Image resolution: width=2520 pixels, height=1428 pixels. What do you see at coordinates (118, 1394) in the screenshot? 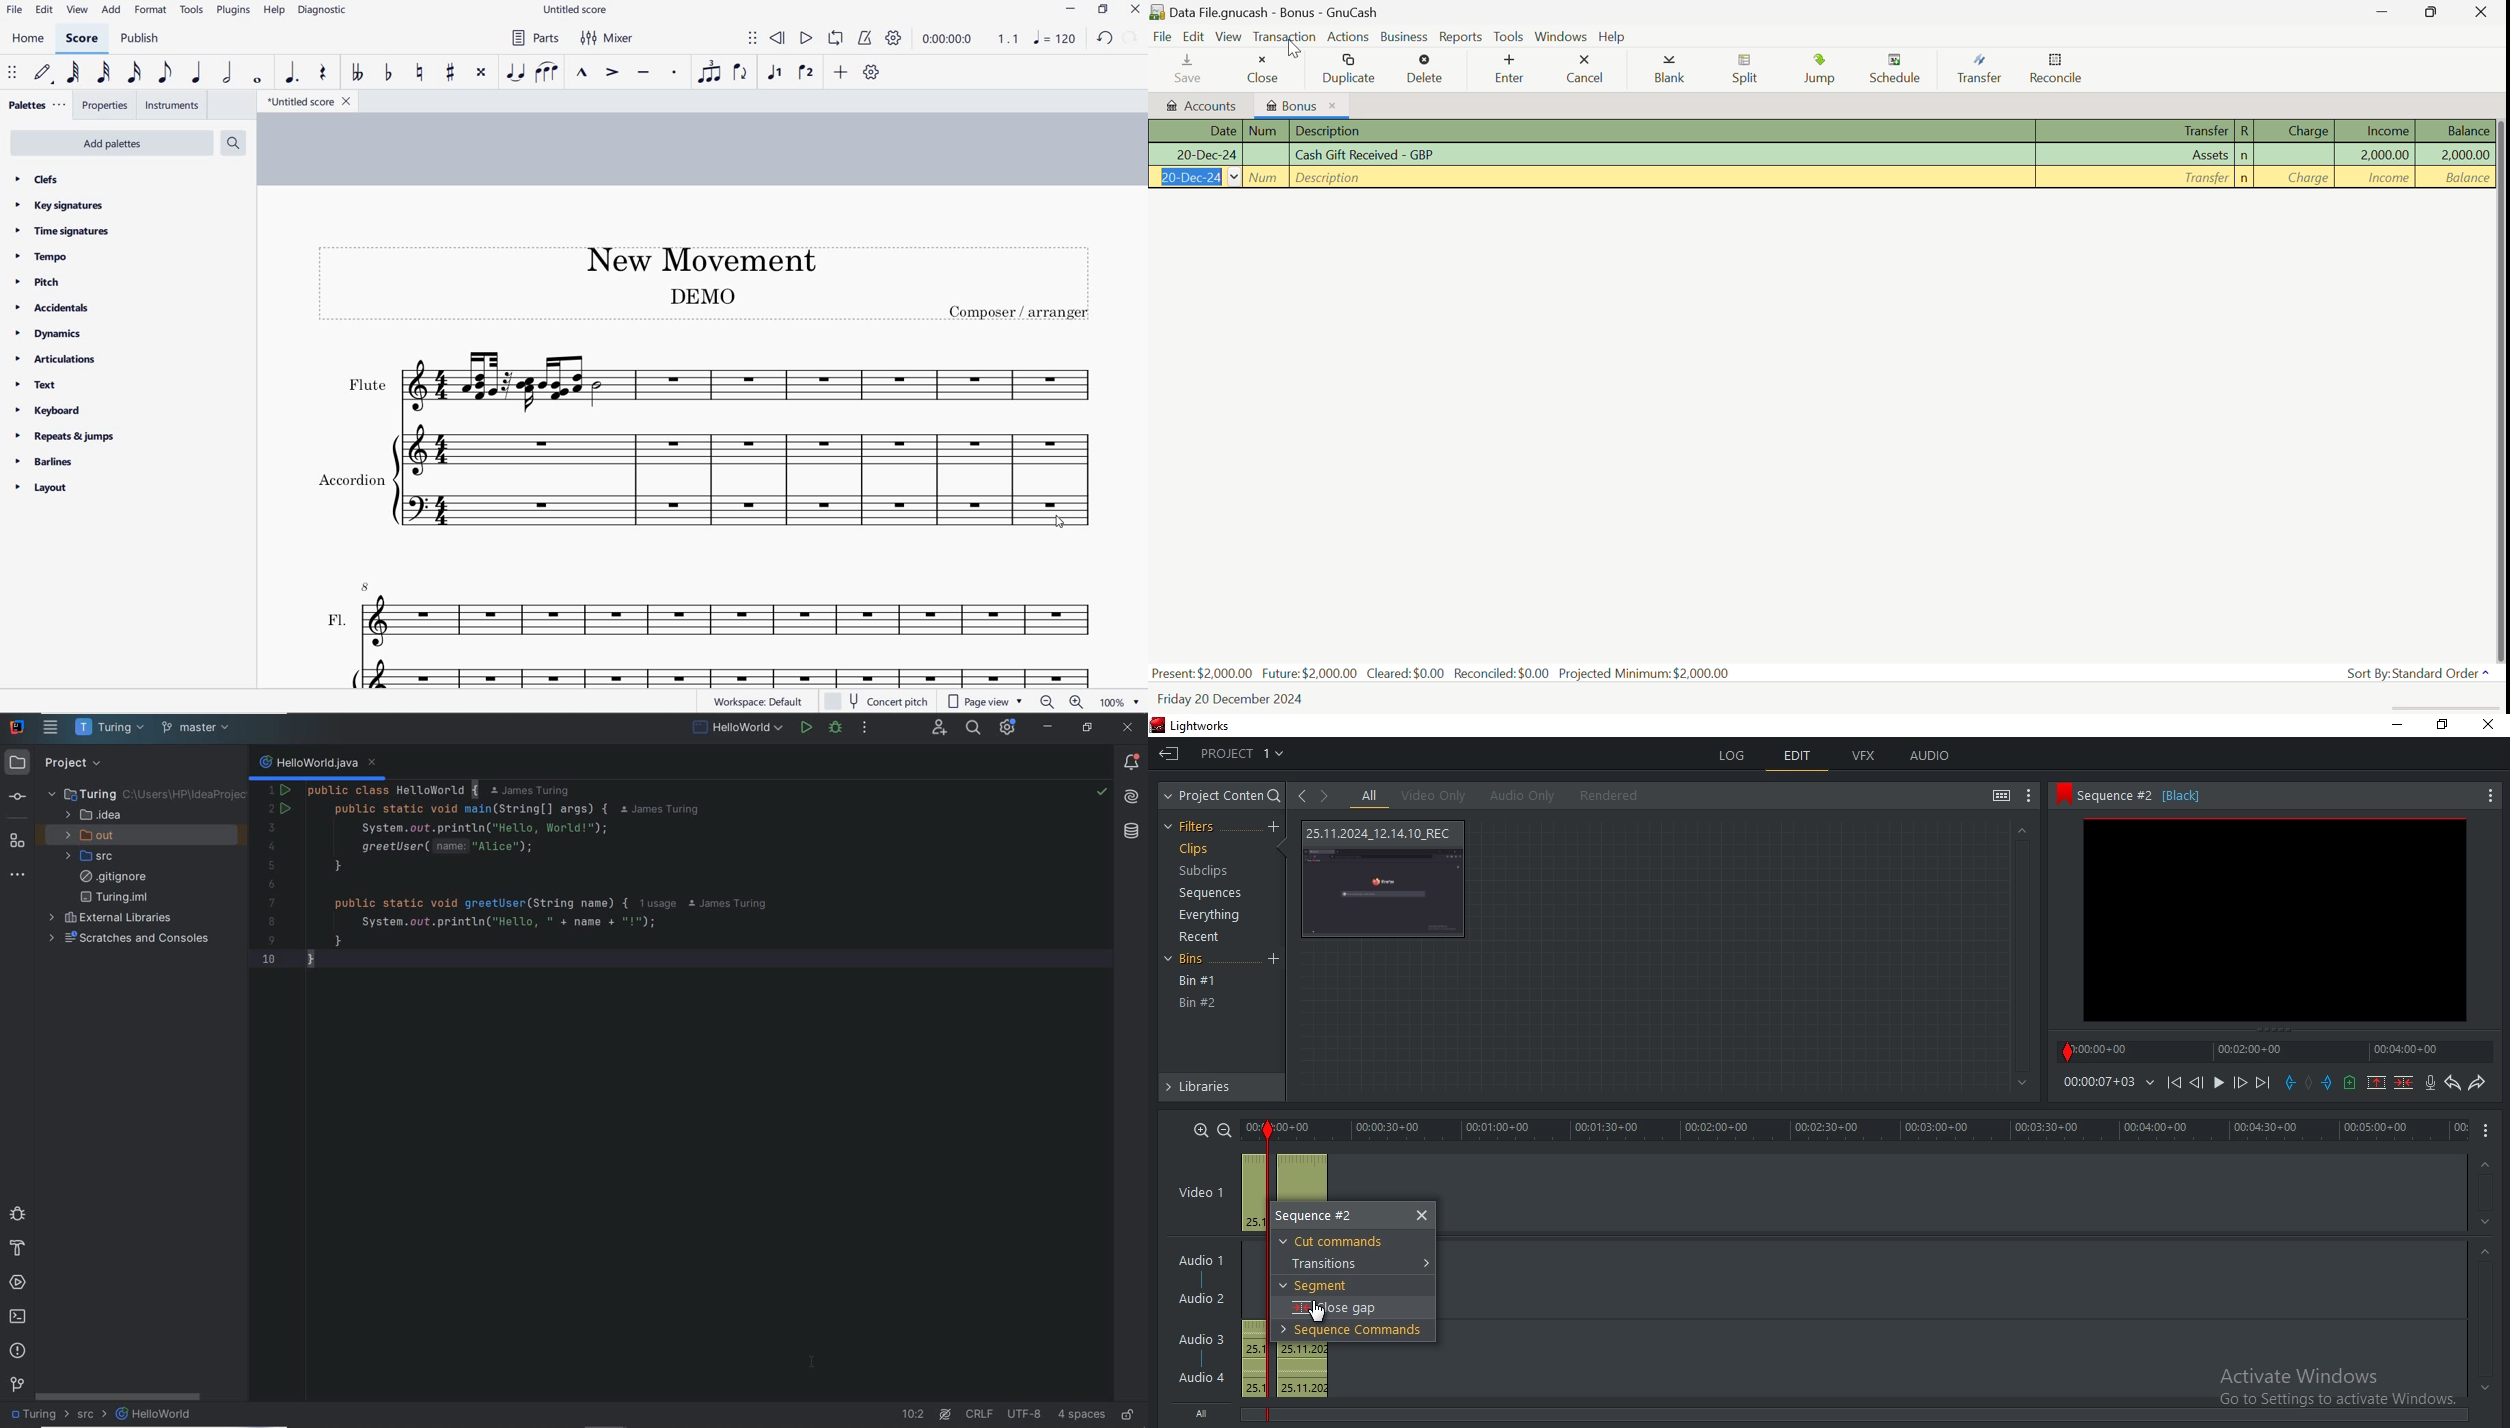
I see `SCROLLBAR` at bounding box center [118, 1394].